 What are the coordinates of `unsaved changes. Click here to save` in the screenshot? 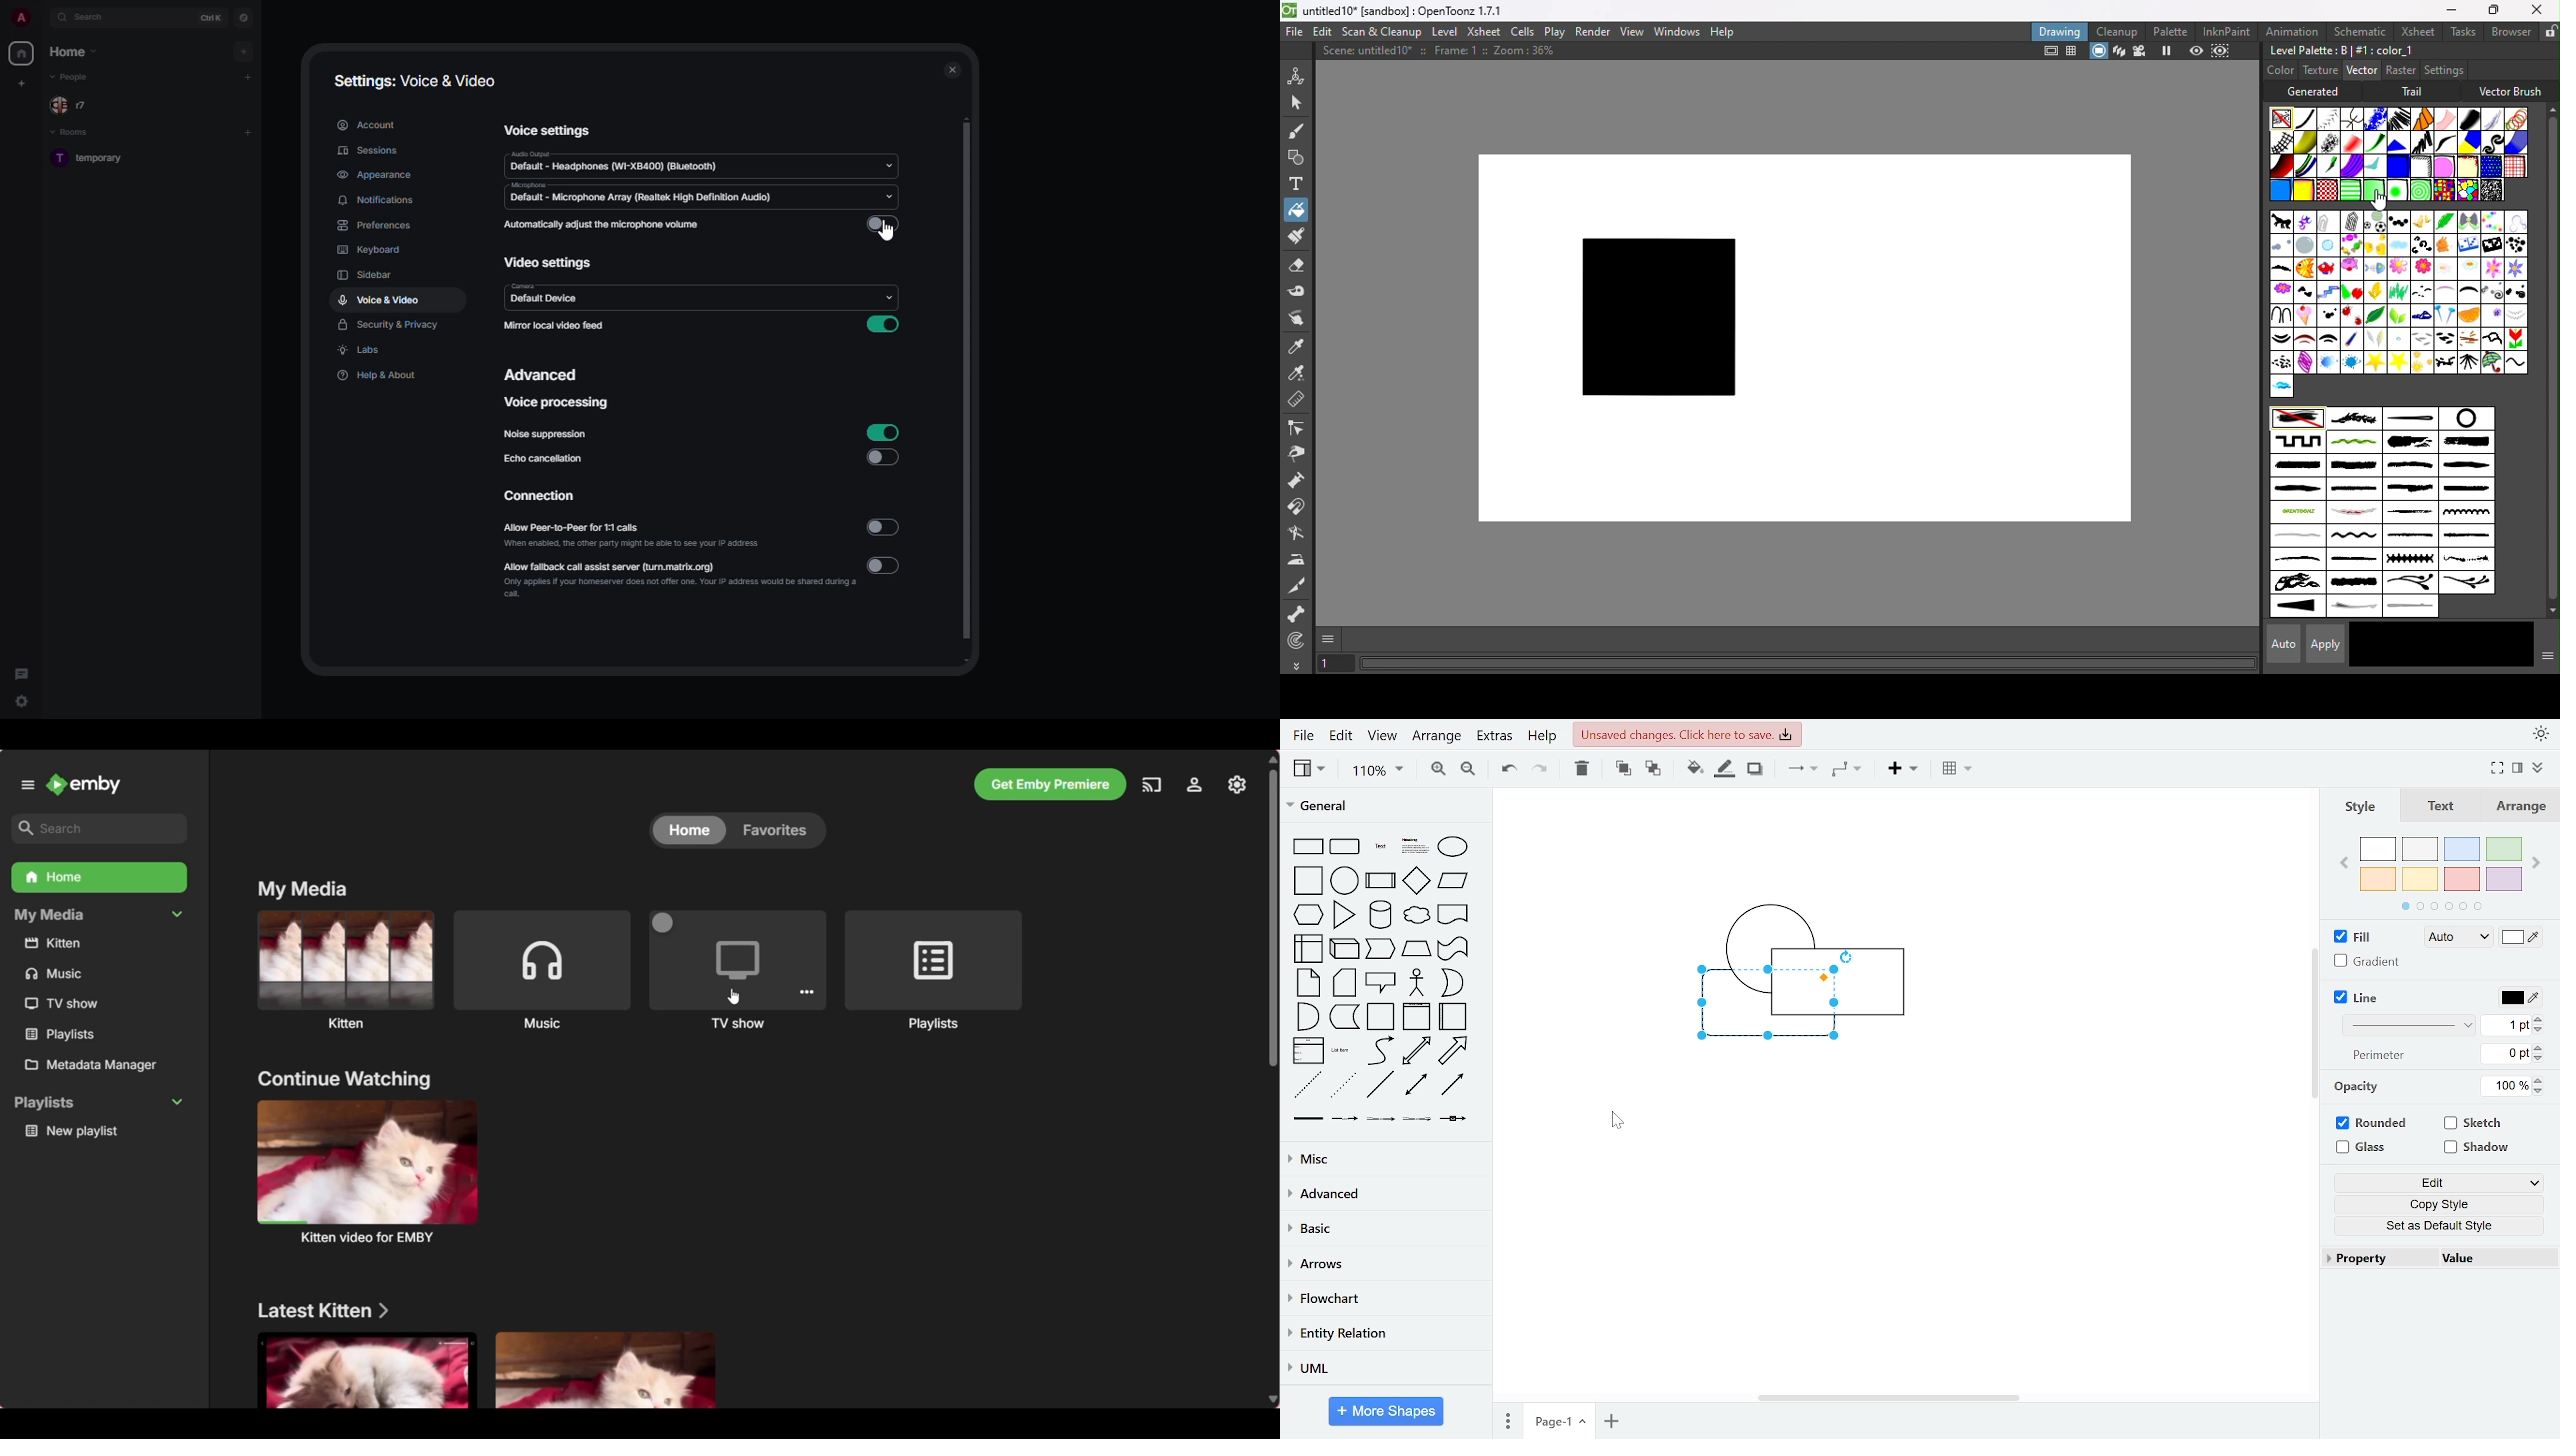 It's located at (1687, 736).